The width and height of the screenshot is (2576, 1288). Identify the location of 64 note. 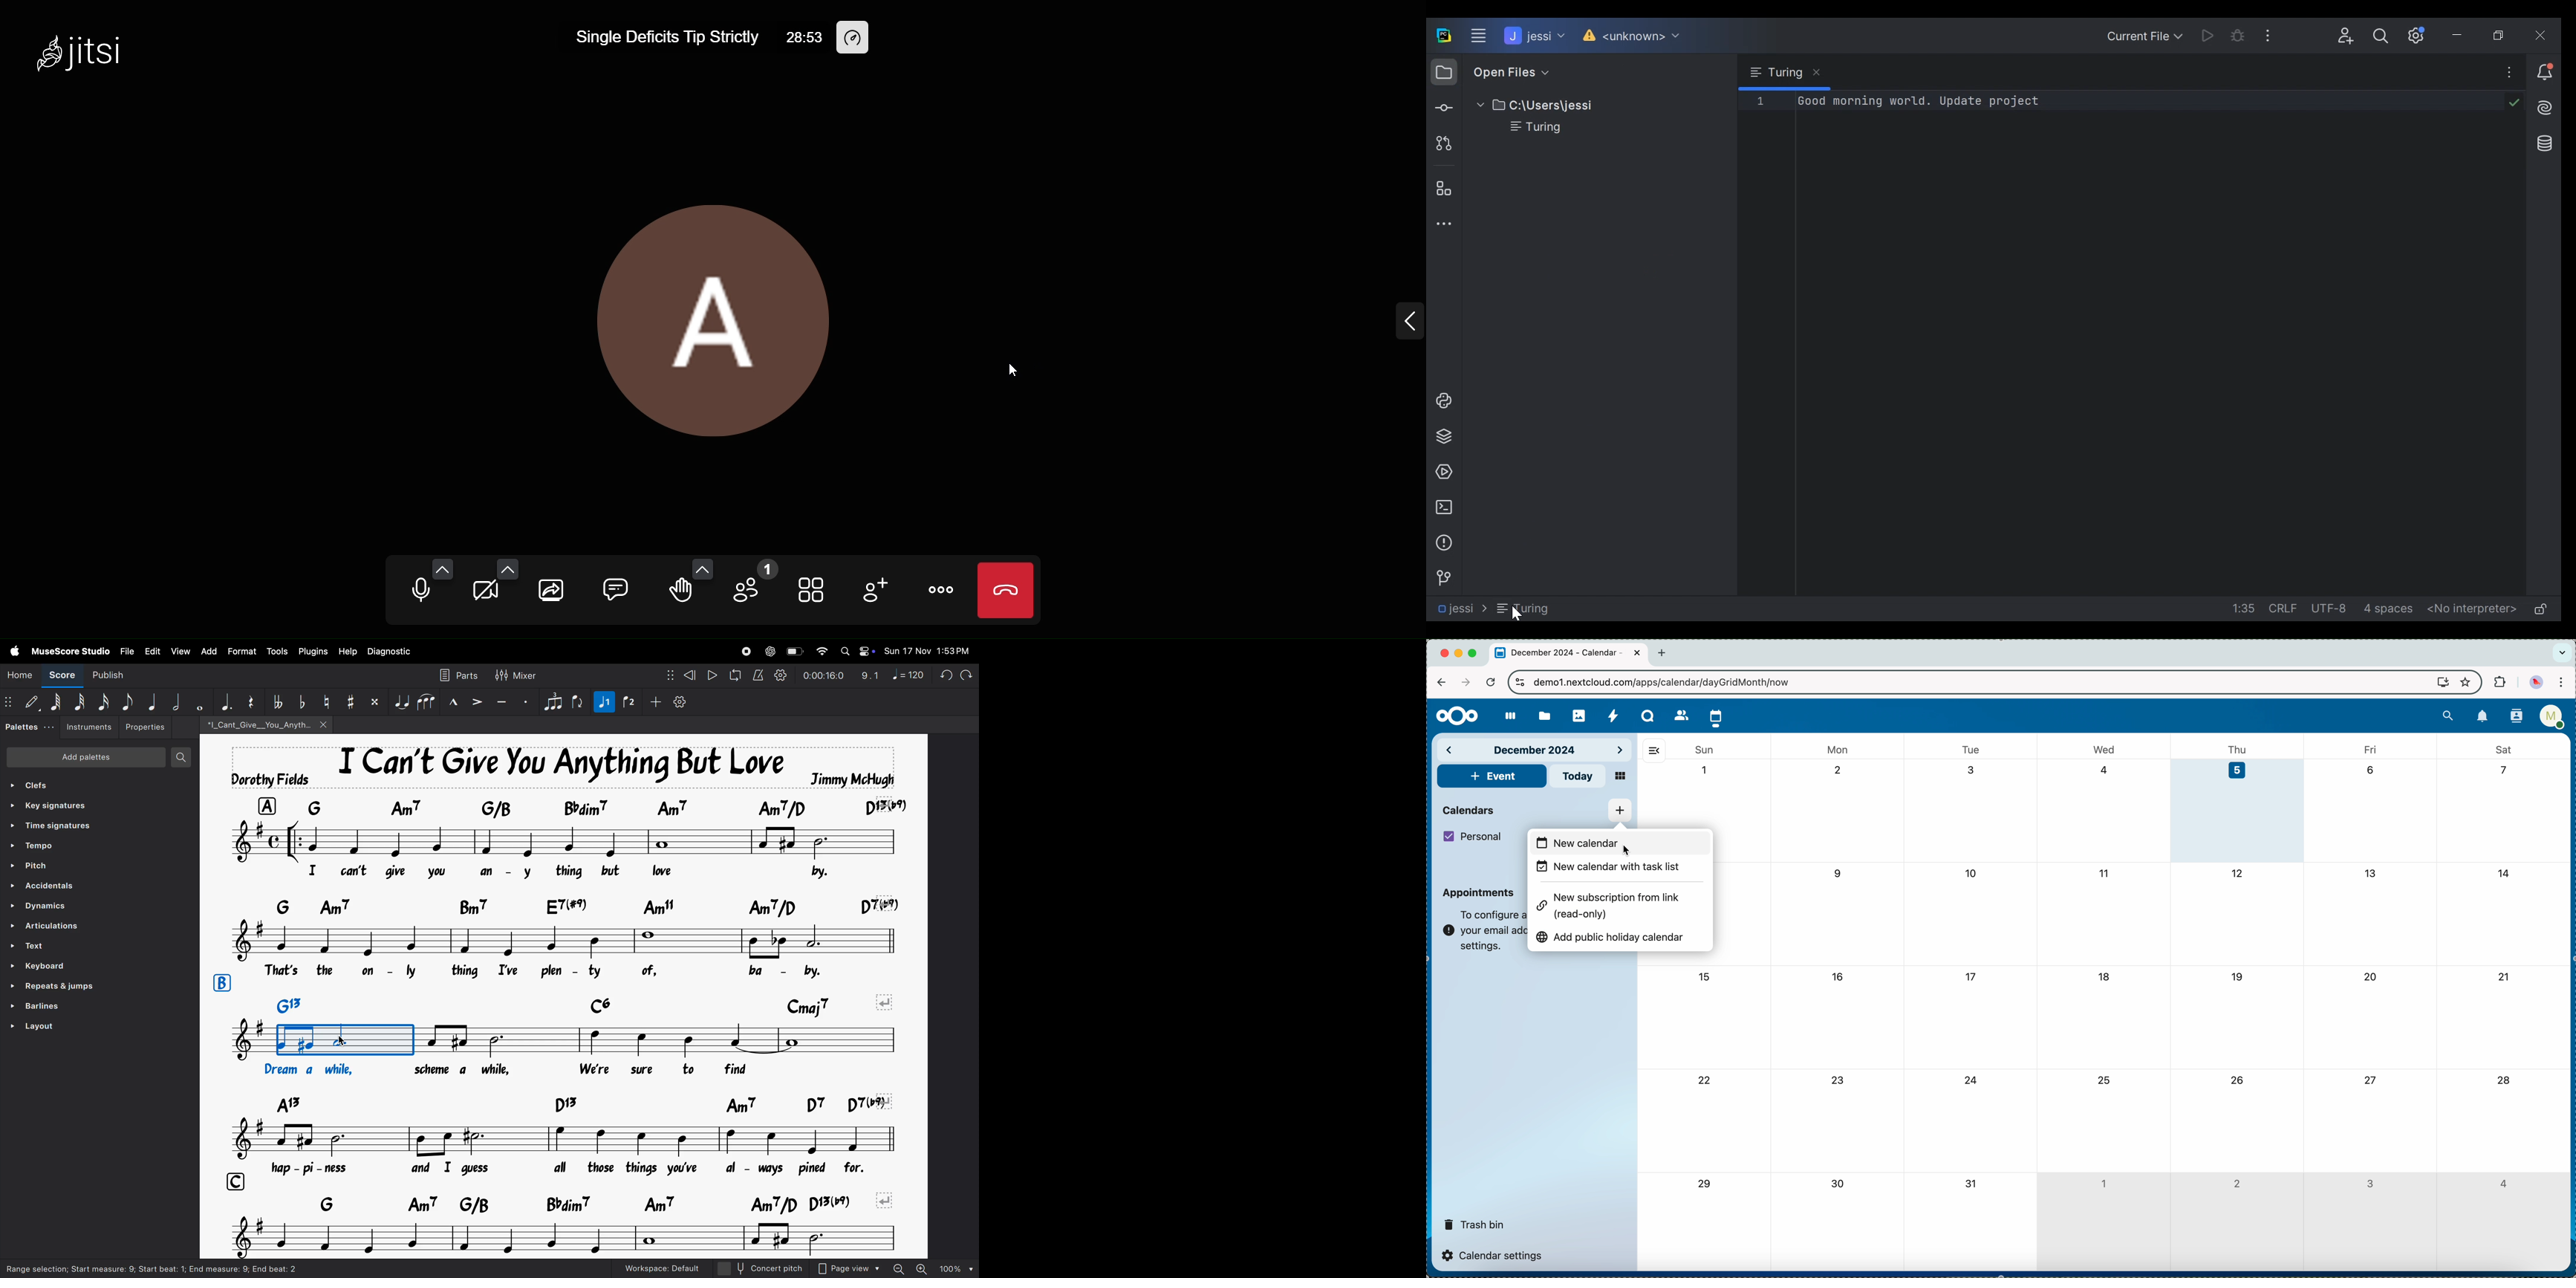
(55, 704).